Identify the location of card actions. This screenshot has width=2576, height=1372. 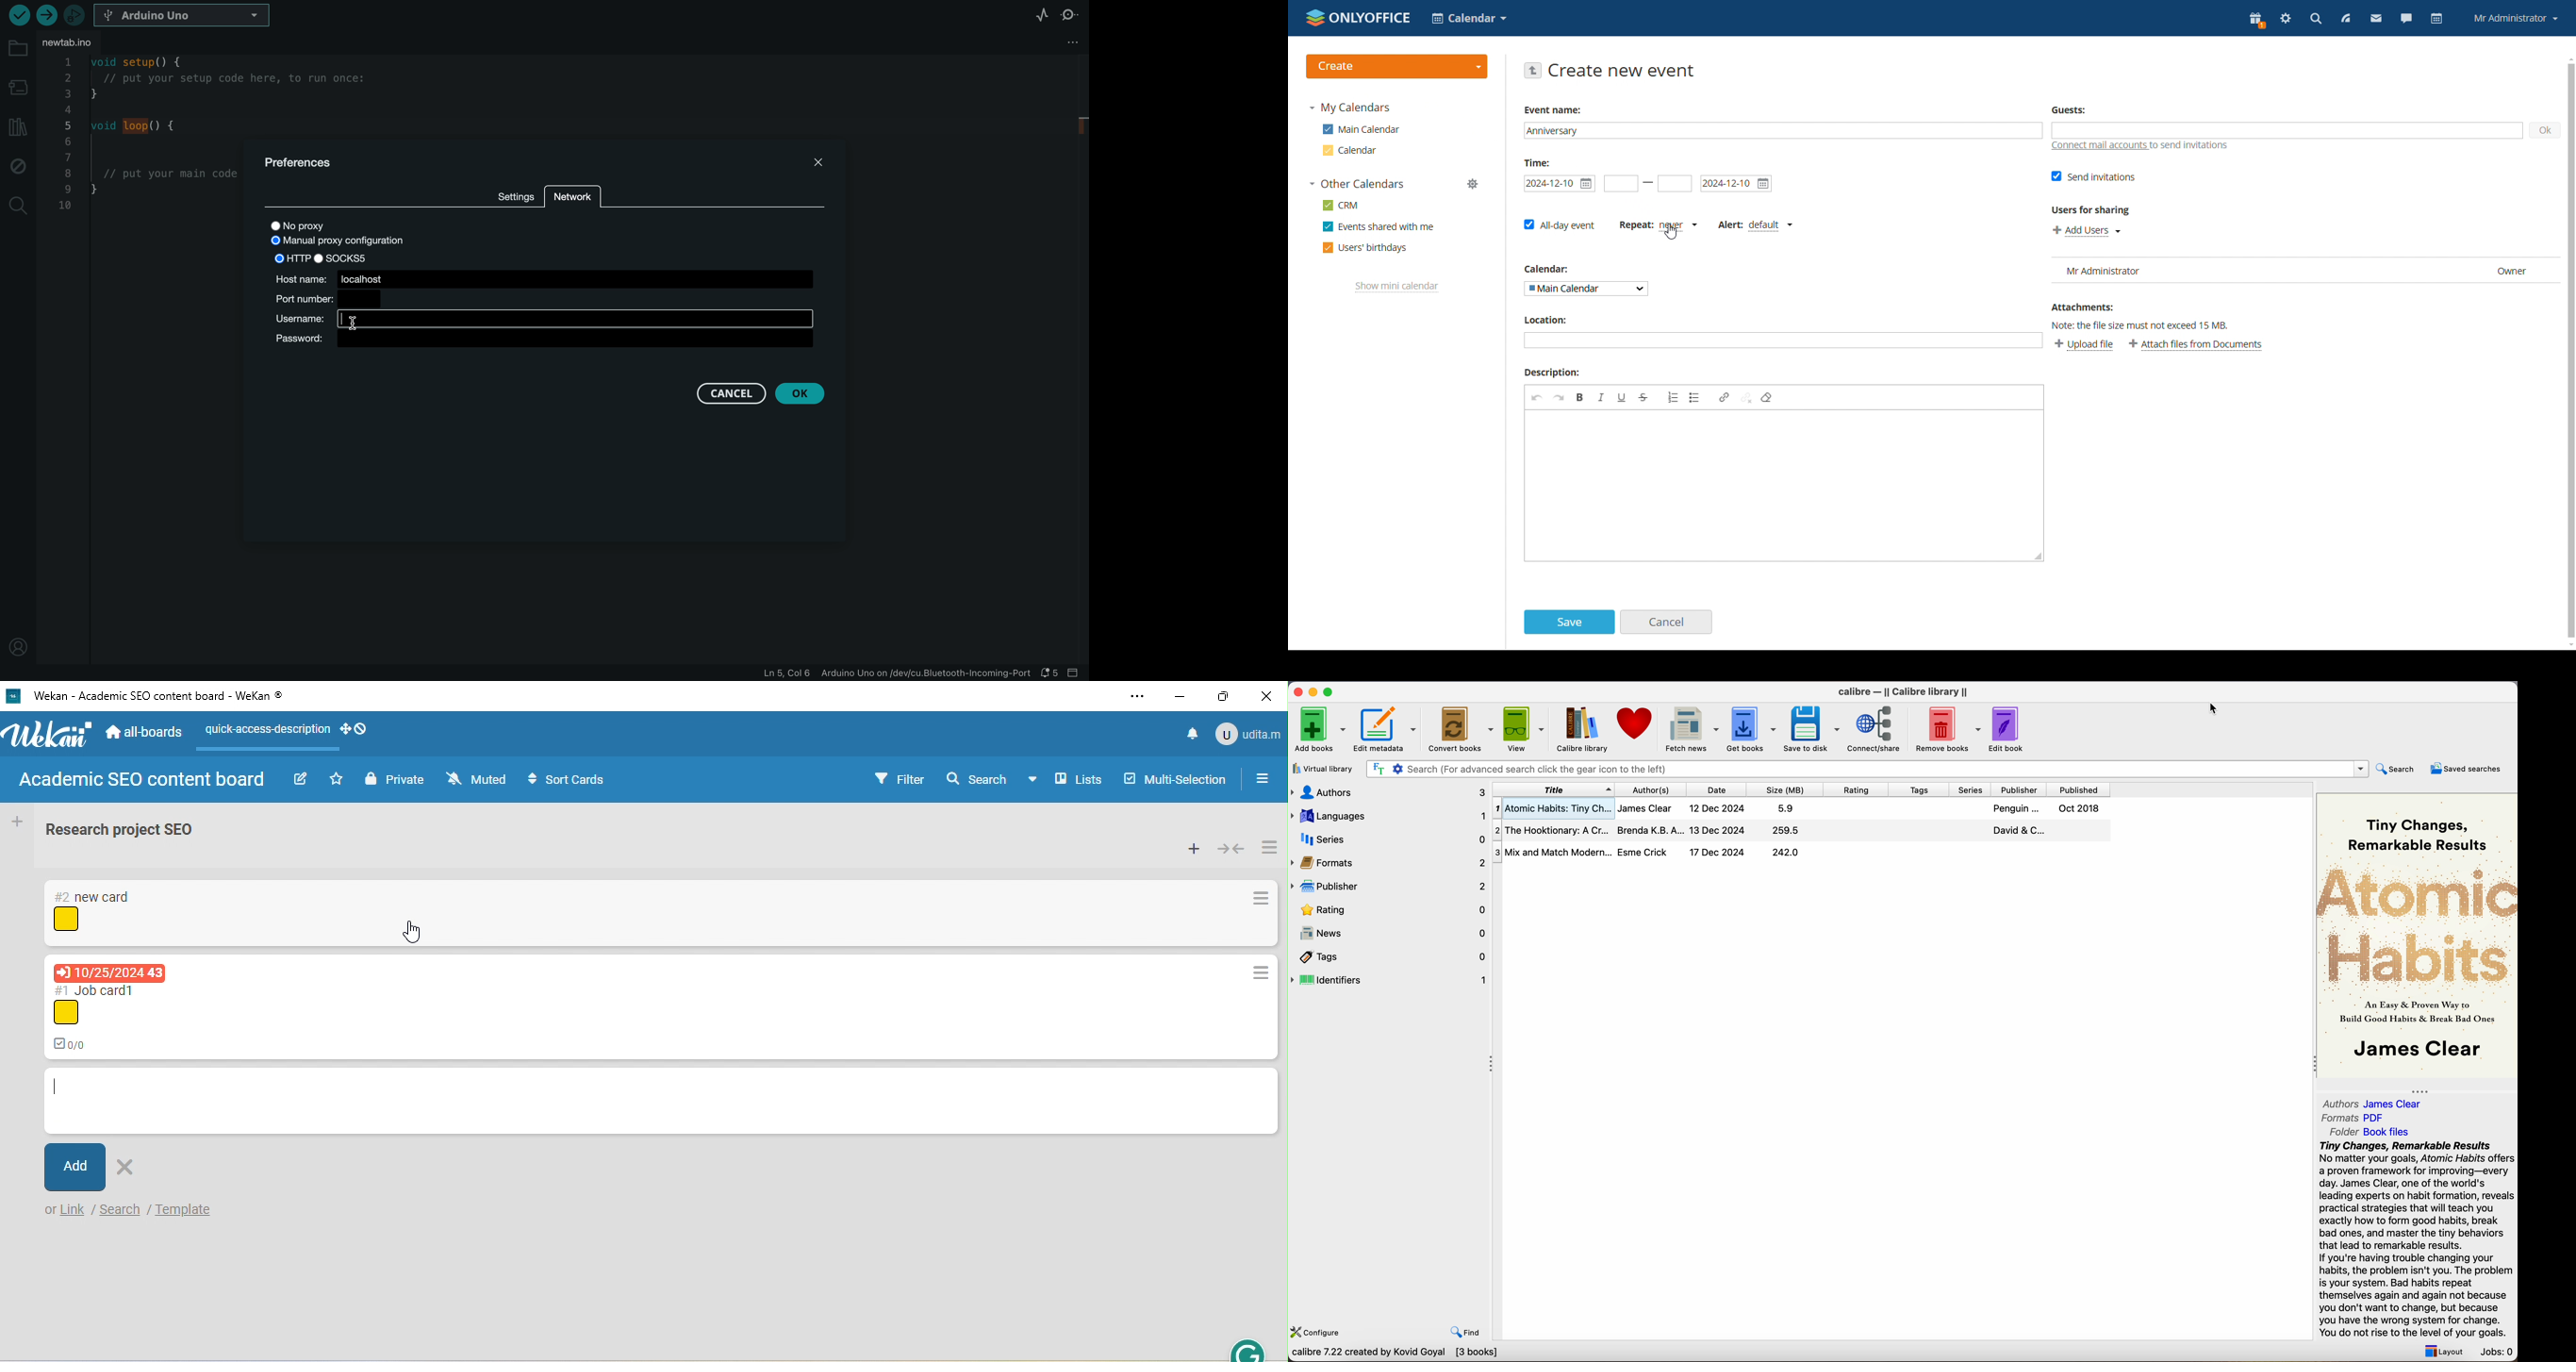
(1259, 974).